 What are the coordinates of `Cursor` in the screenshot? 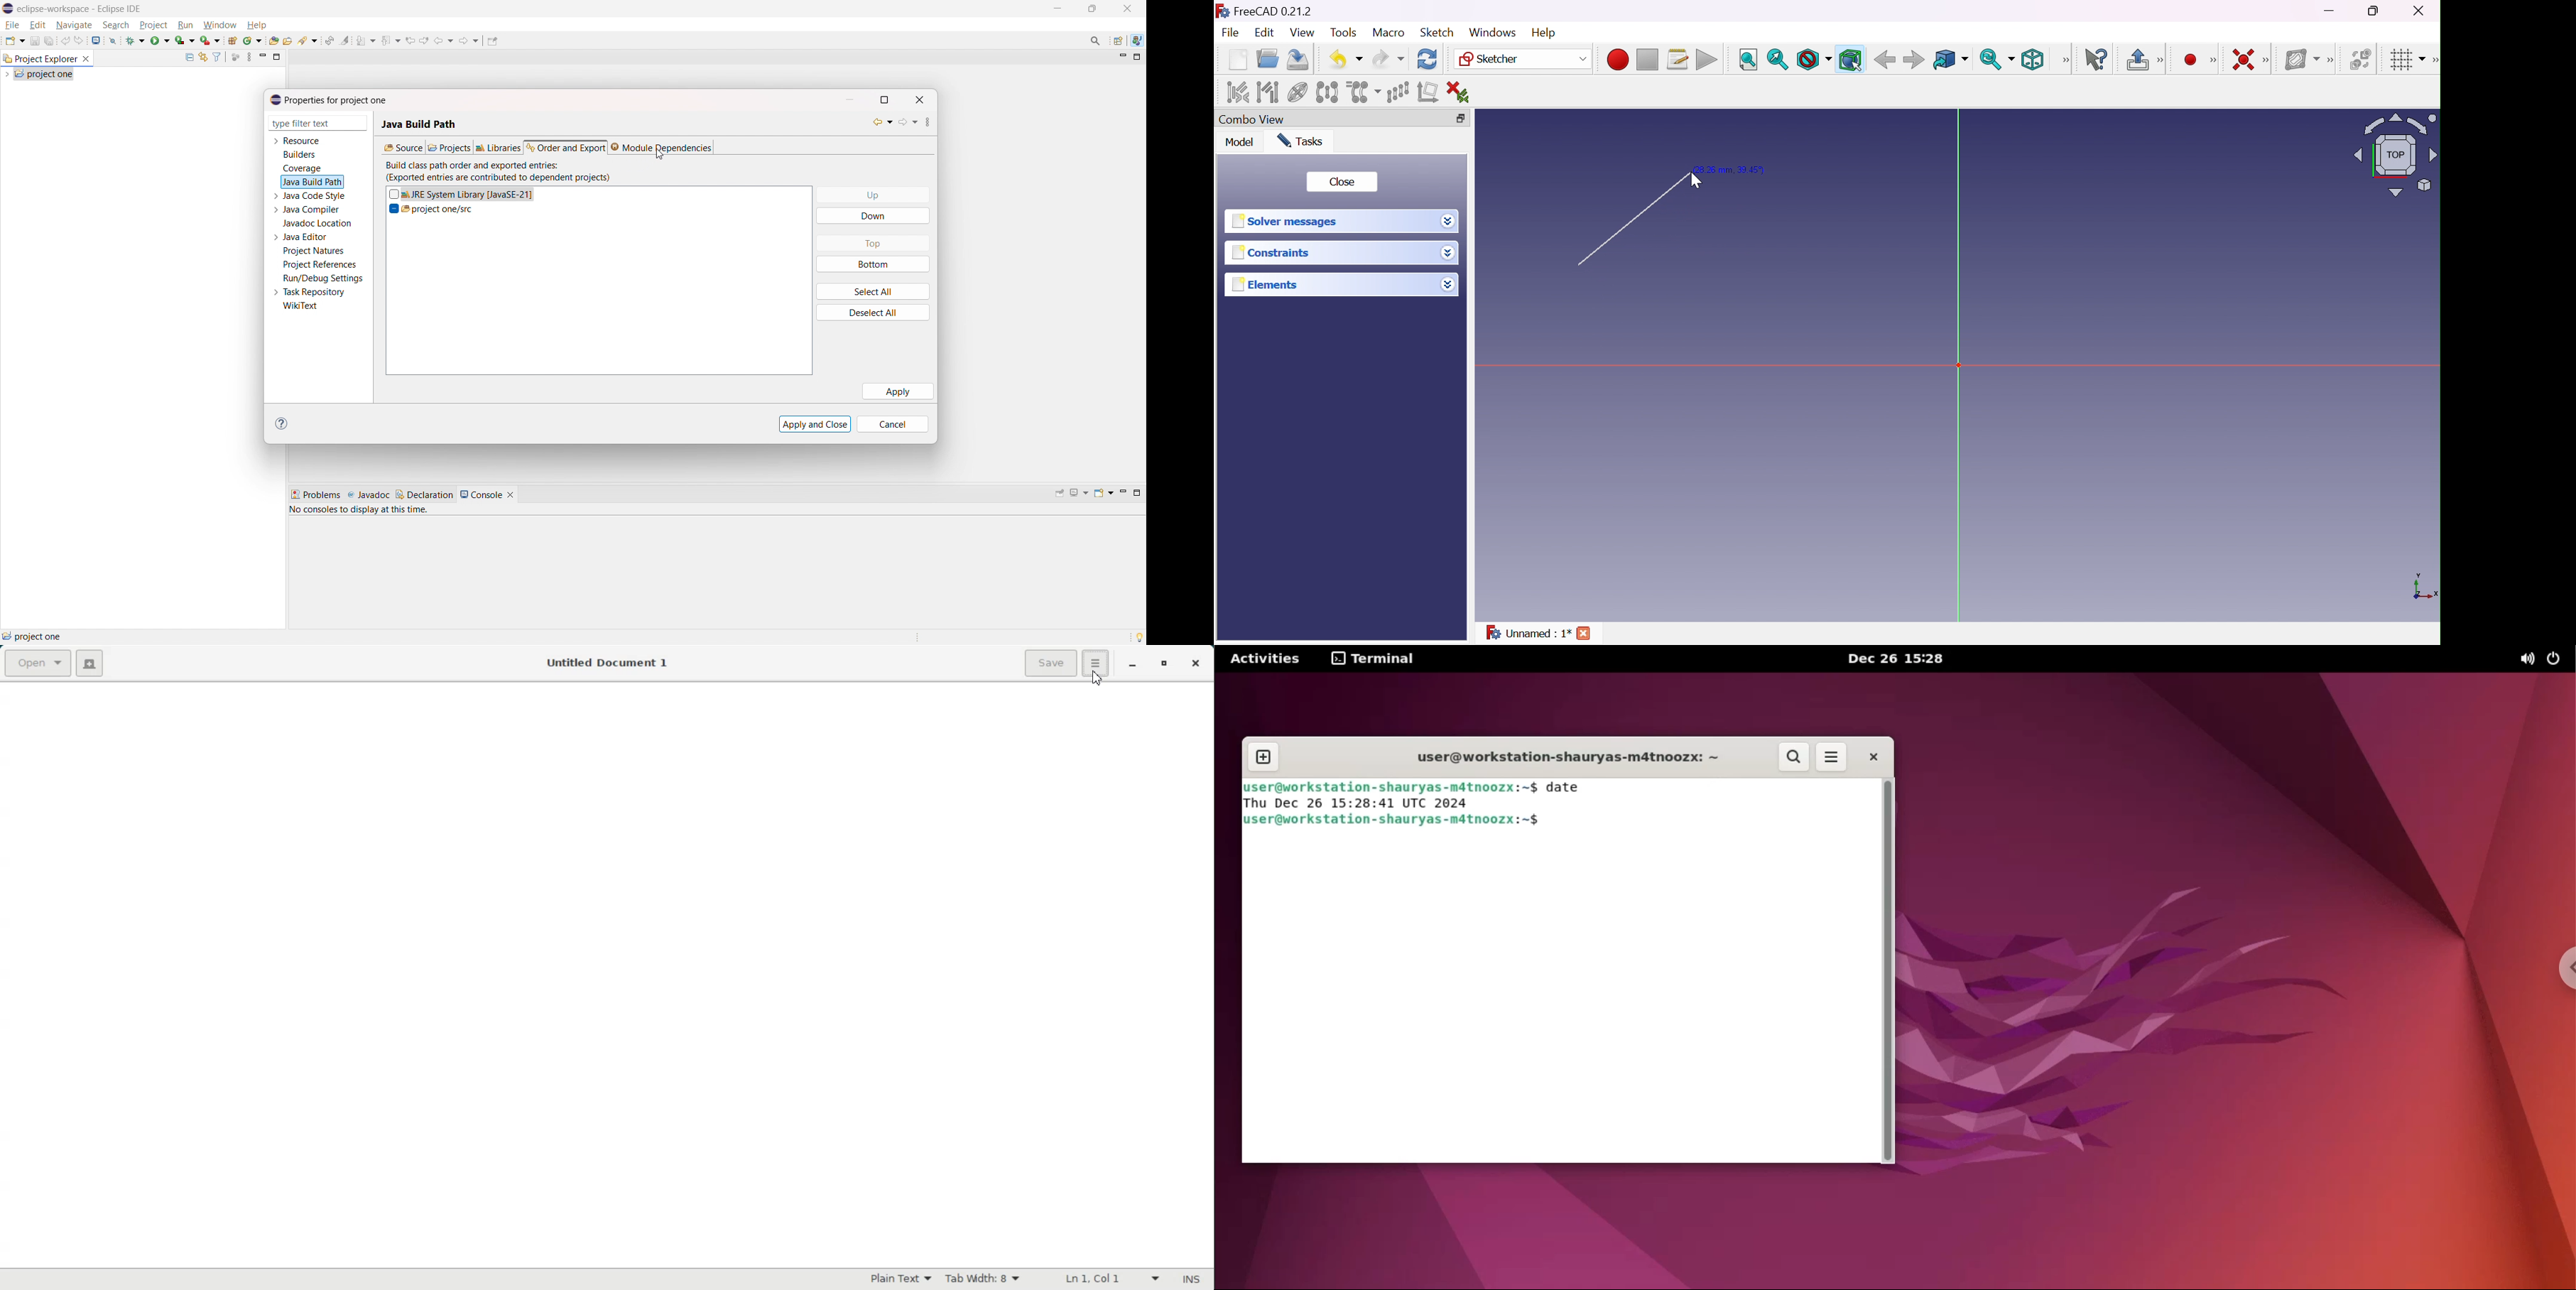 It's located at (1695, 180).